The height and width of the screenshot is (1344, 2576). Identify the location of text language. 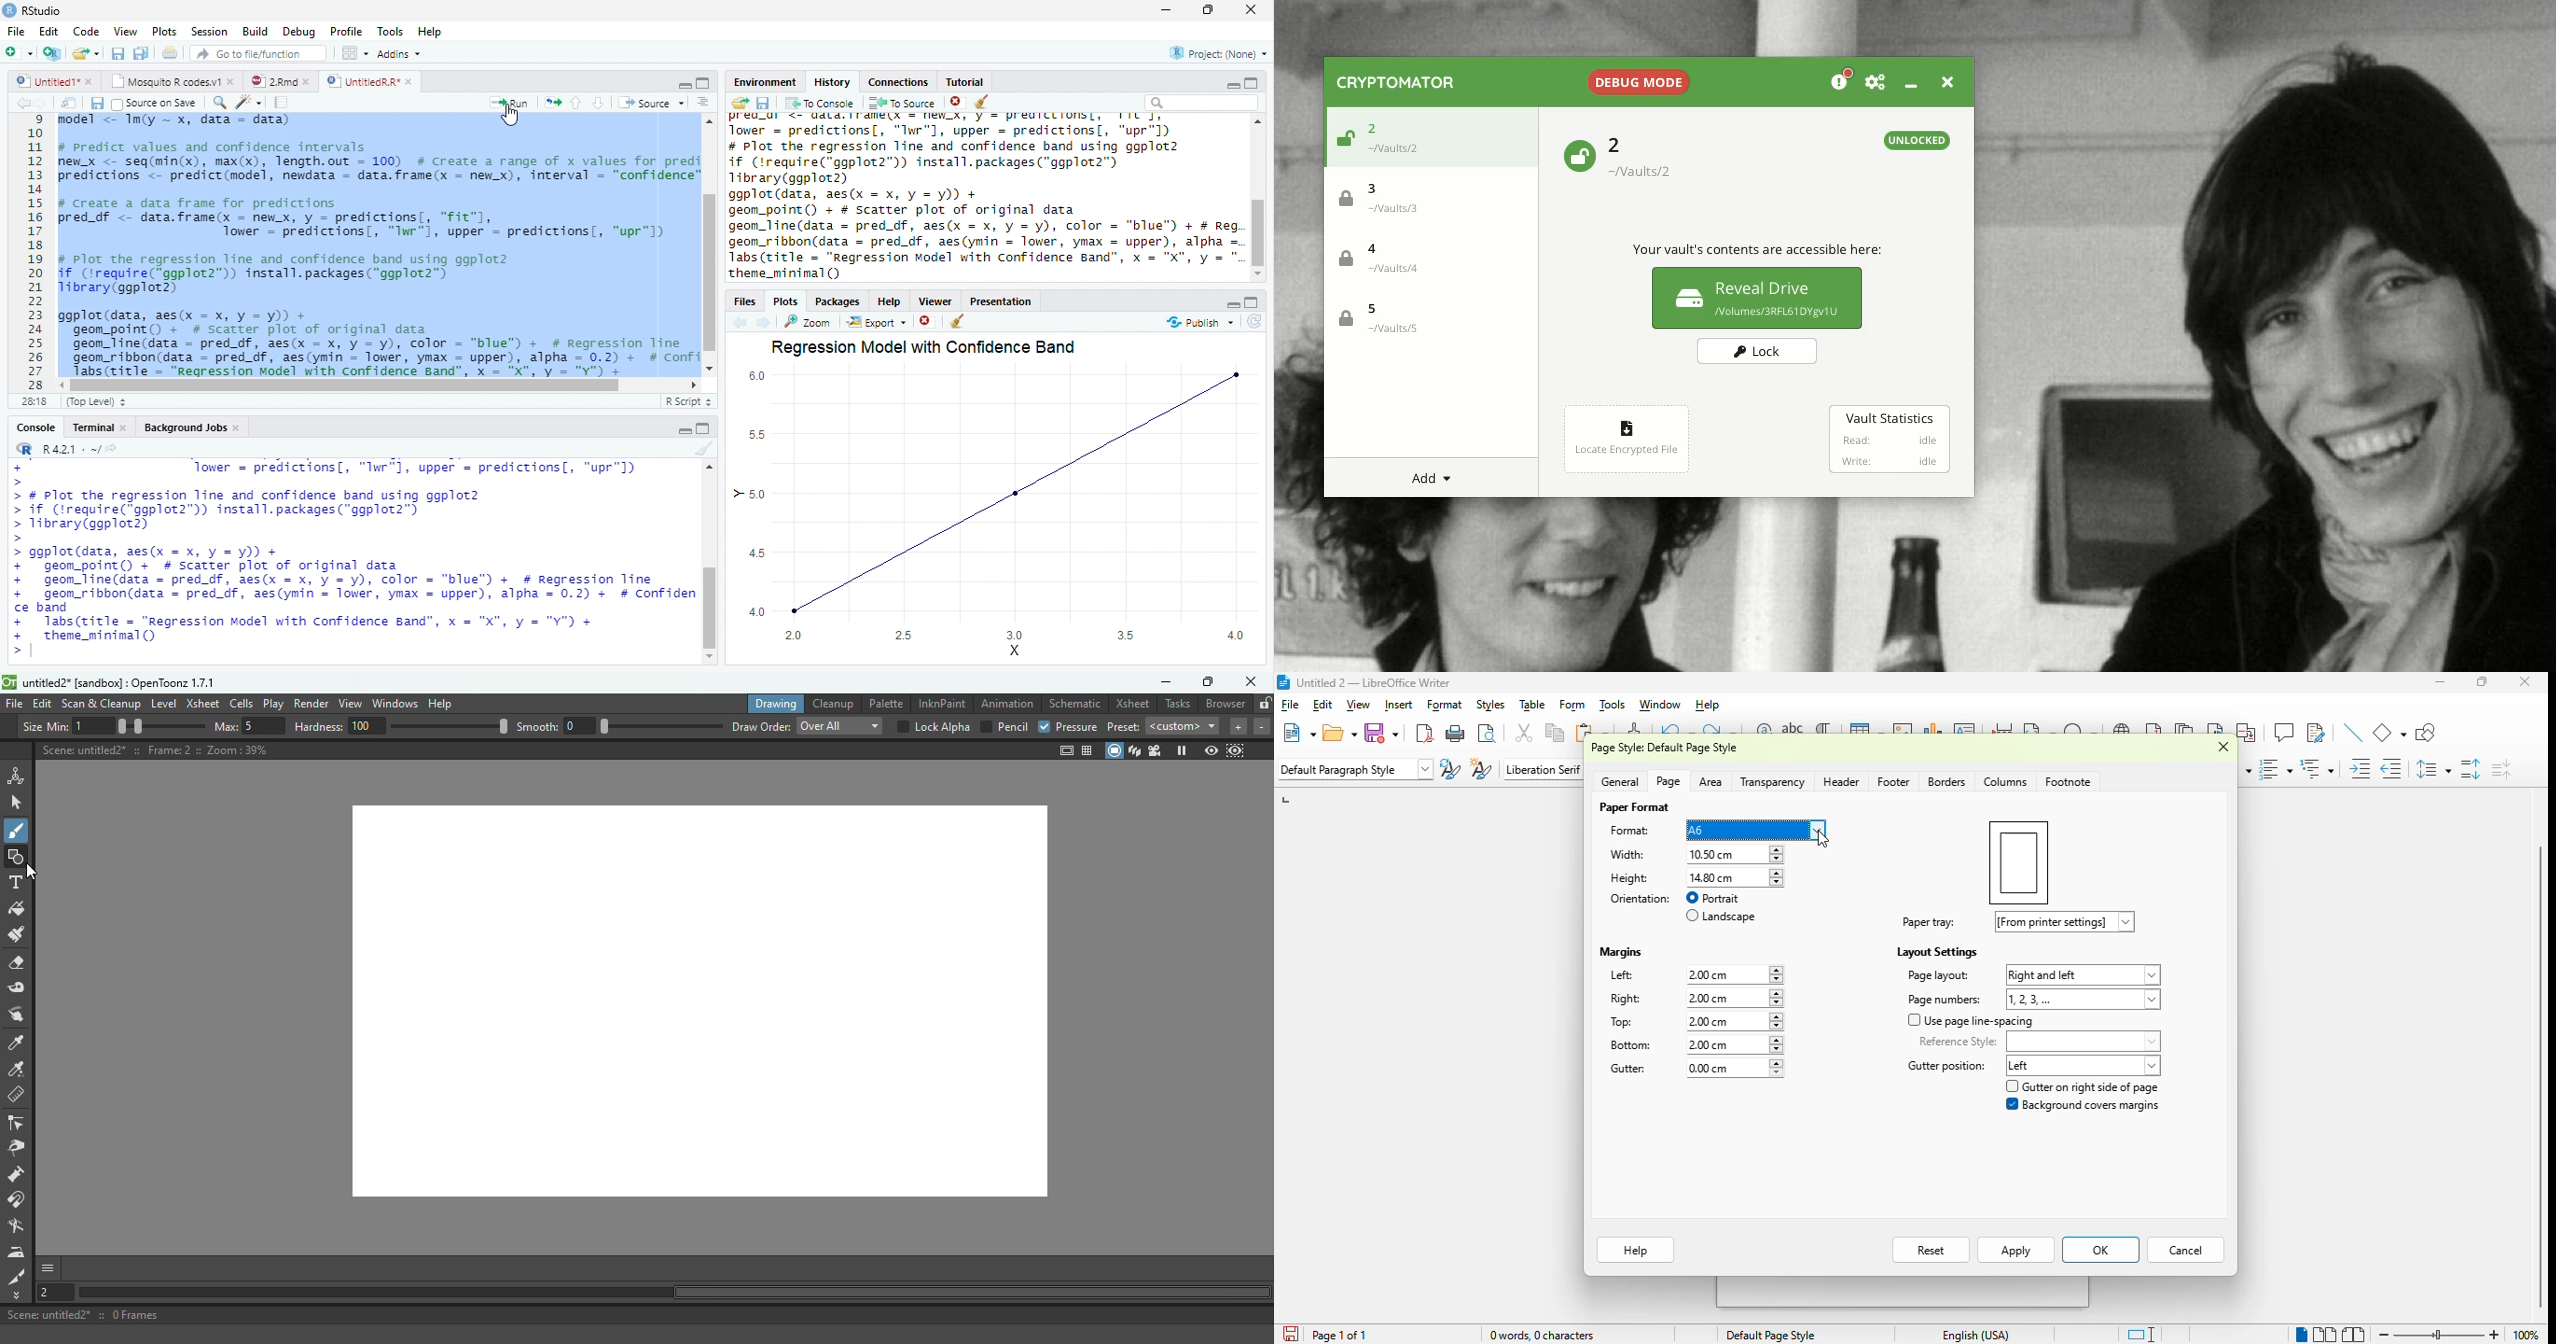
(1977, 1335).